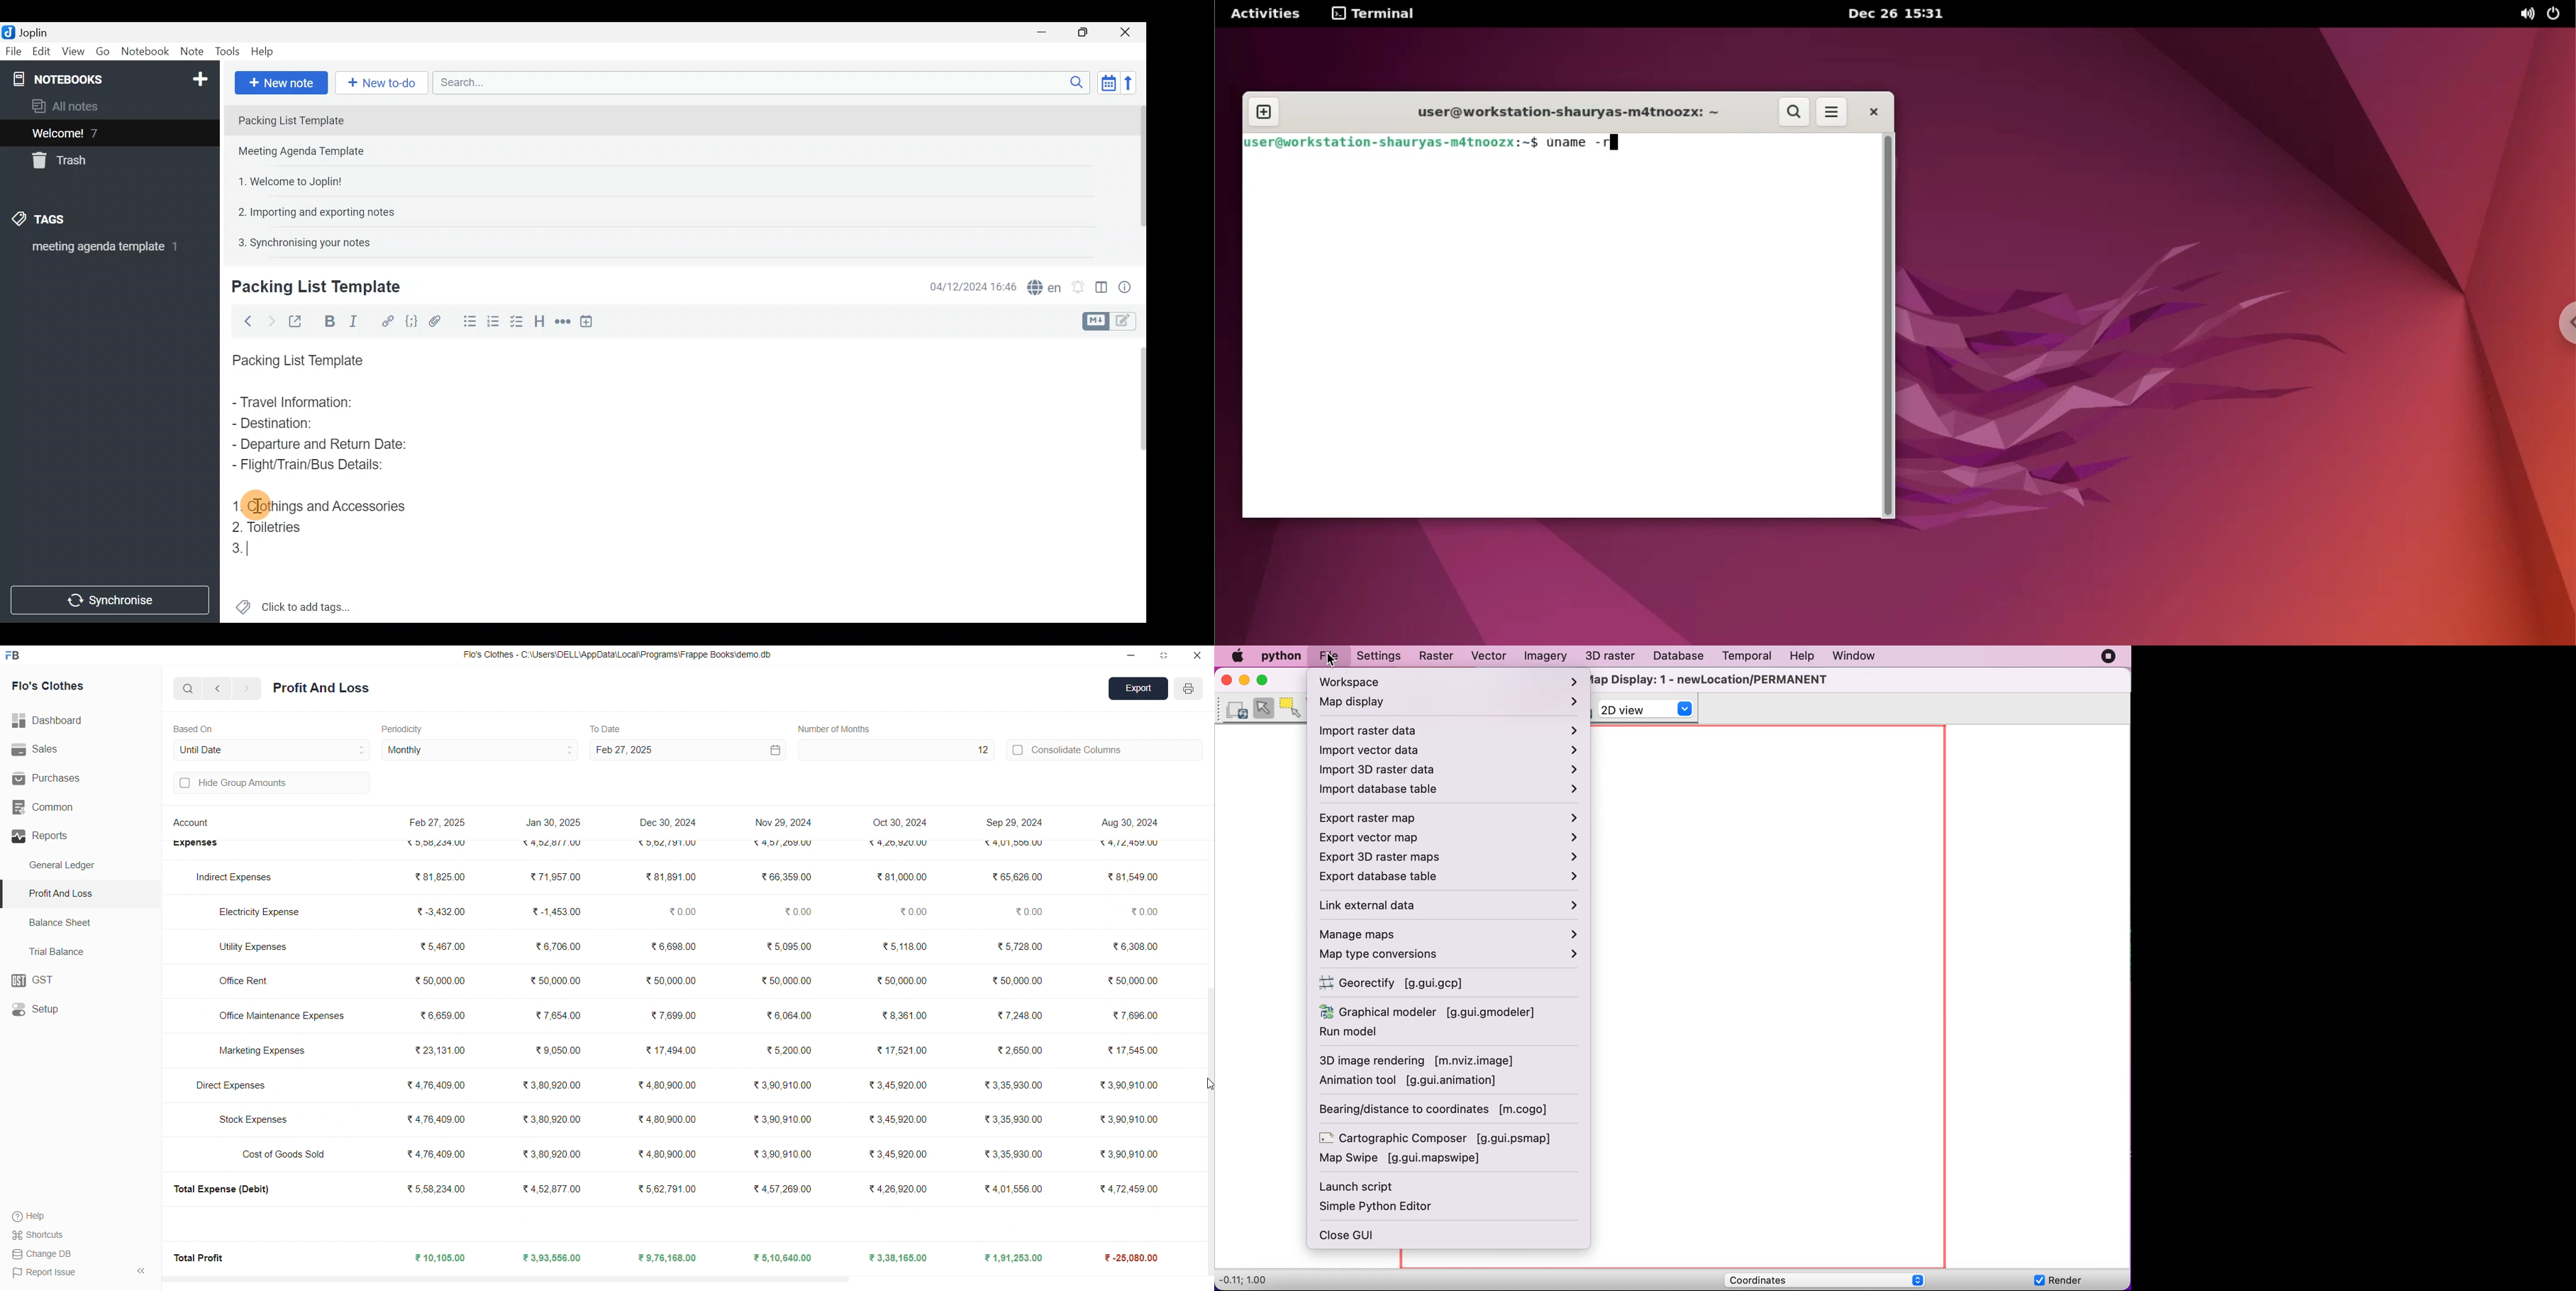 Image resolution: width=2576 pixels, height=1316 pixels. I want to click on Hide Group Amounts, so click(270, 784).